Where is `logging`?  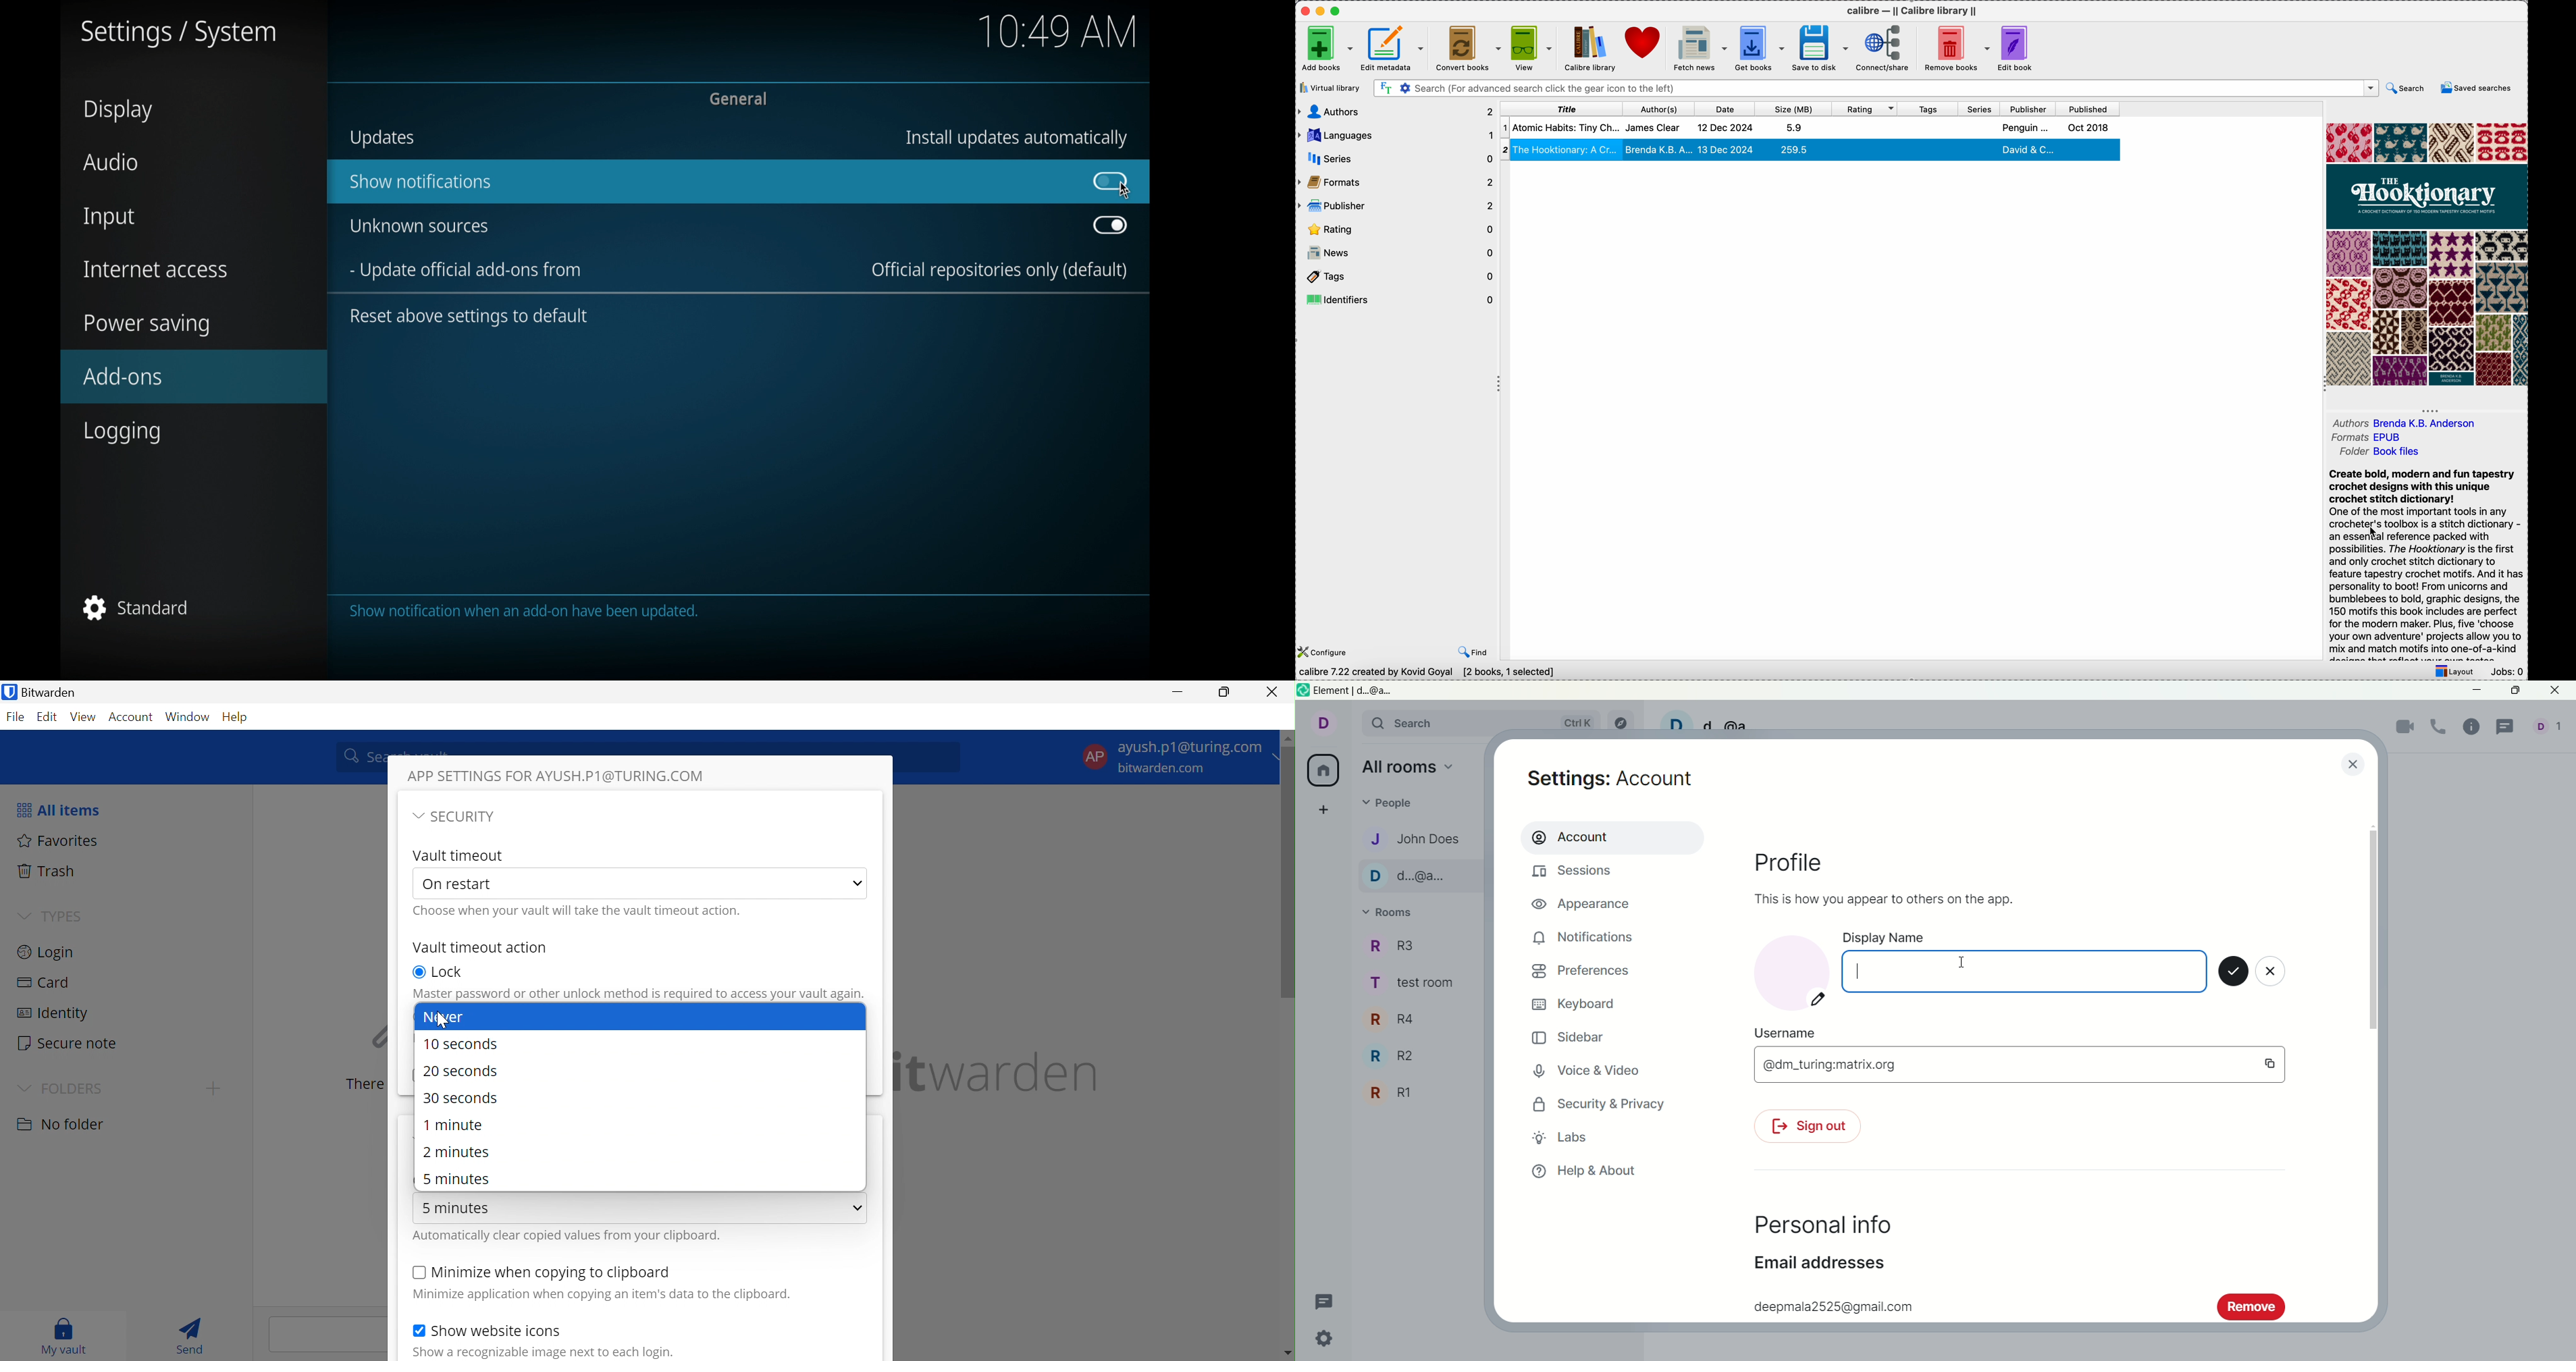 logging is located at coordinates (122, 432).